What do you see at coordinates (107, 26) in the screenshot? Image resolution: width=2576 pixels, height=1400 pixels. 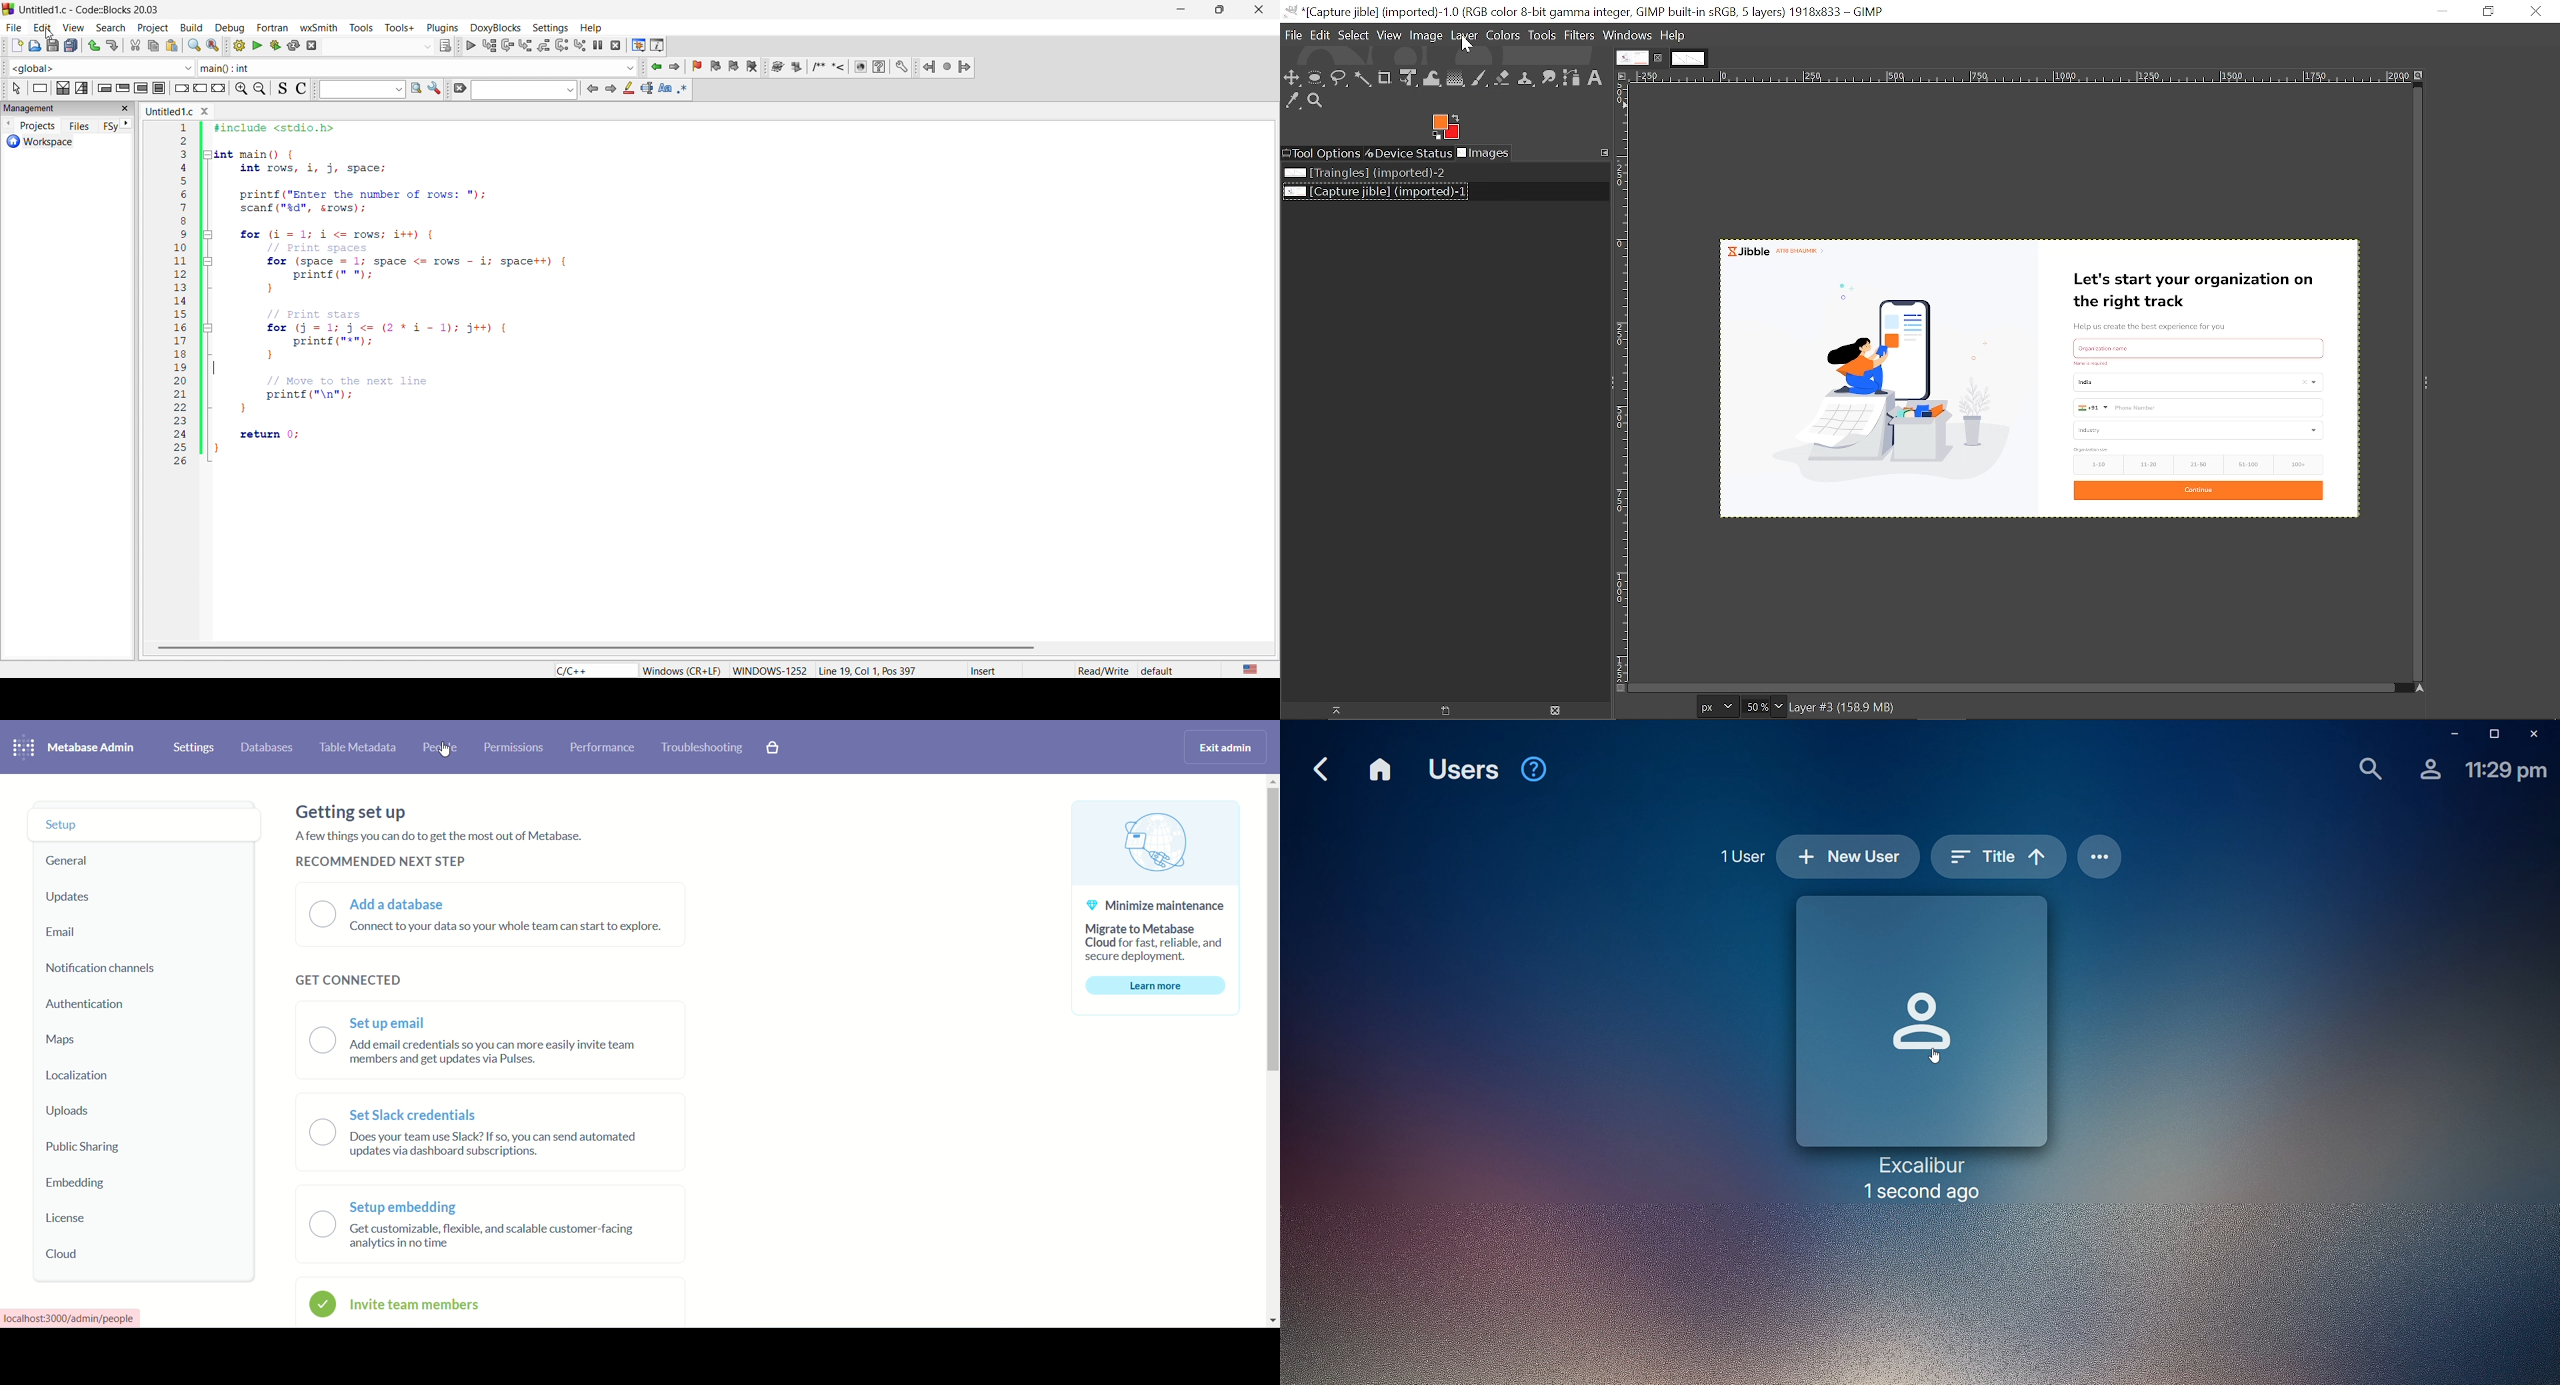 I see `search` at bounding box center [107, 26].